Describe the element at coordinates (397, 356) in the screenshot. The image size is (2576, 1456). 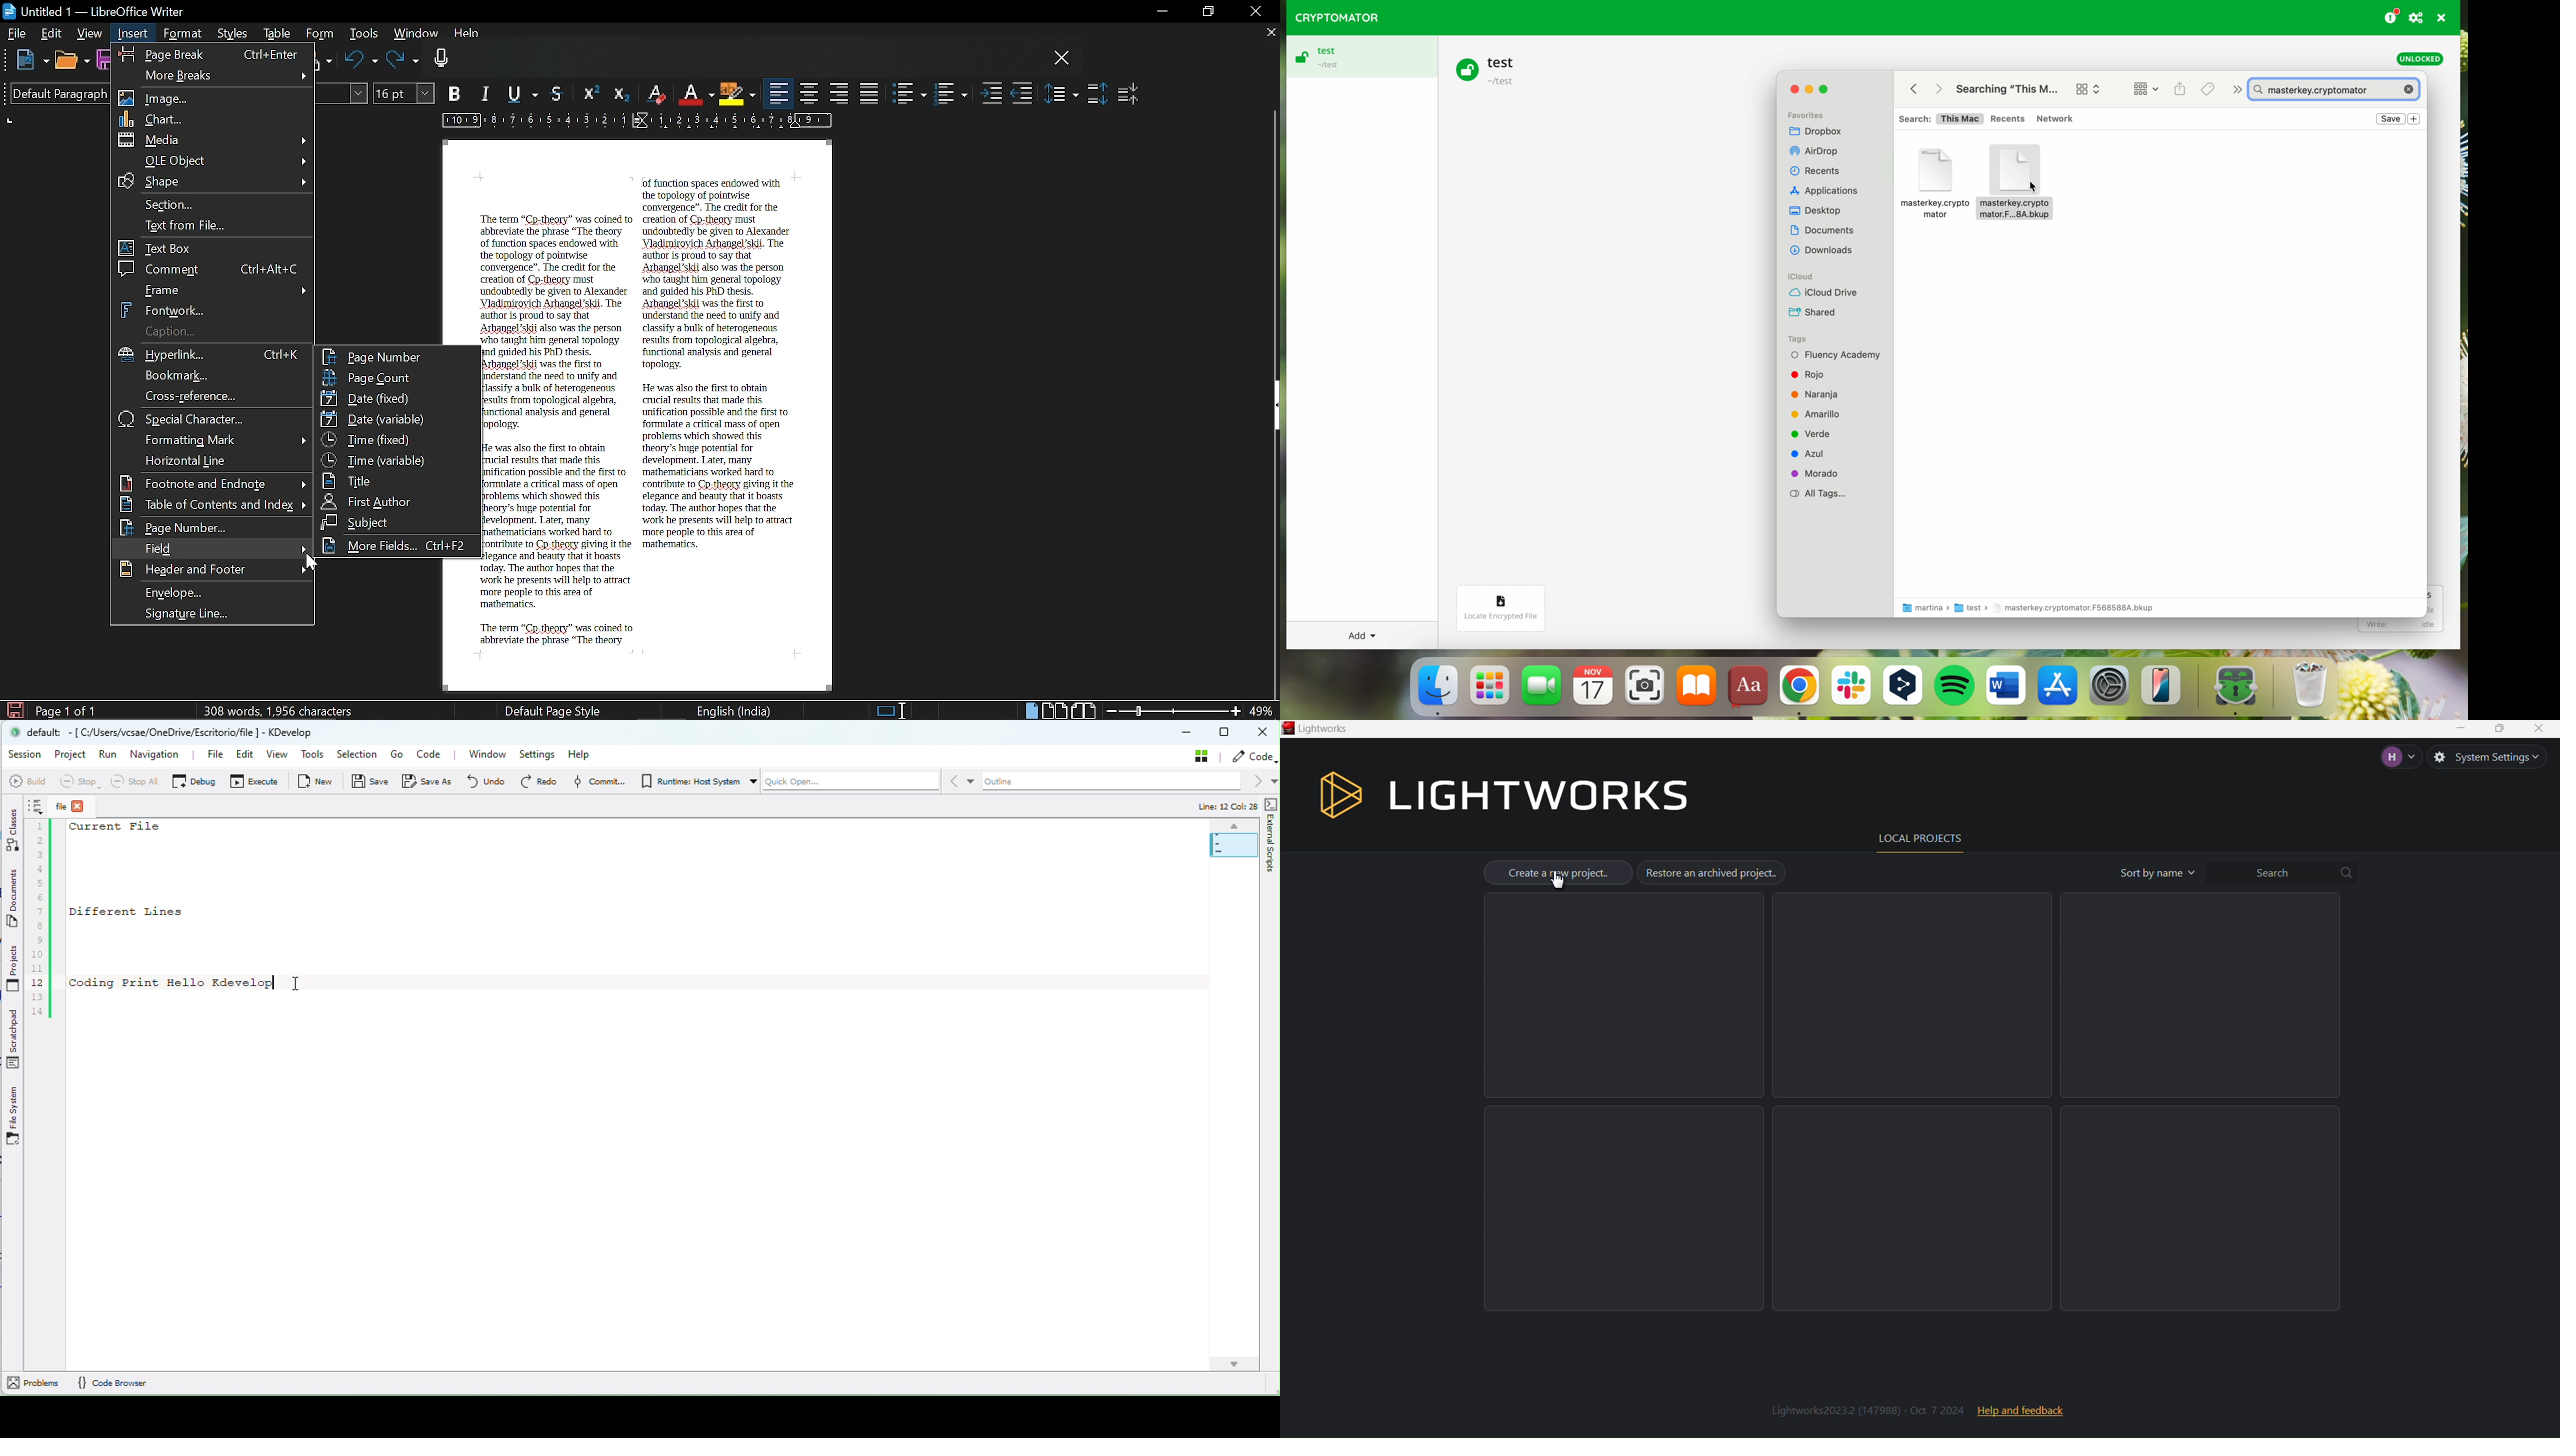
I see `Page number` at that location.